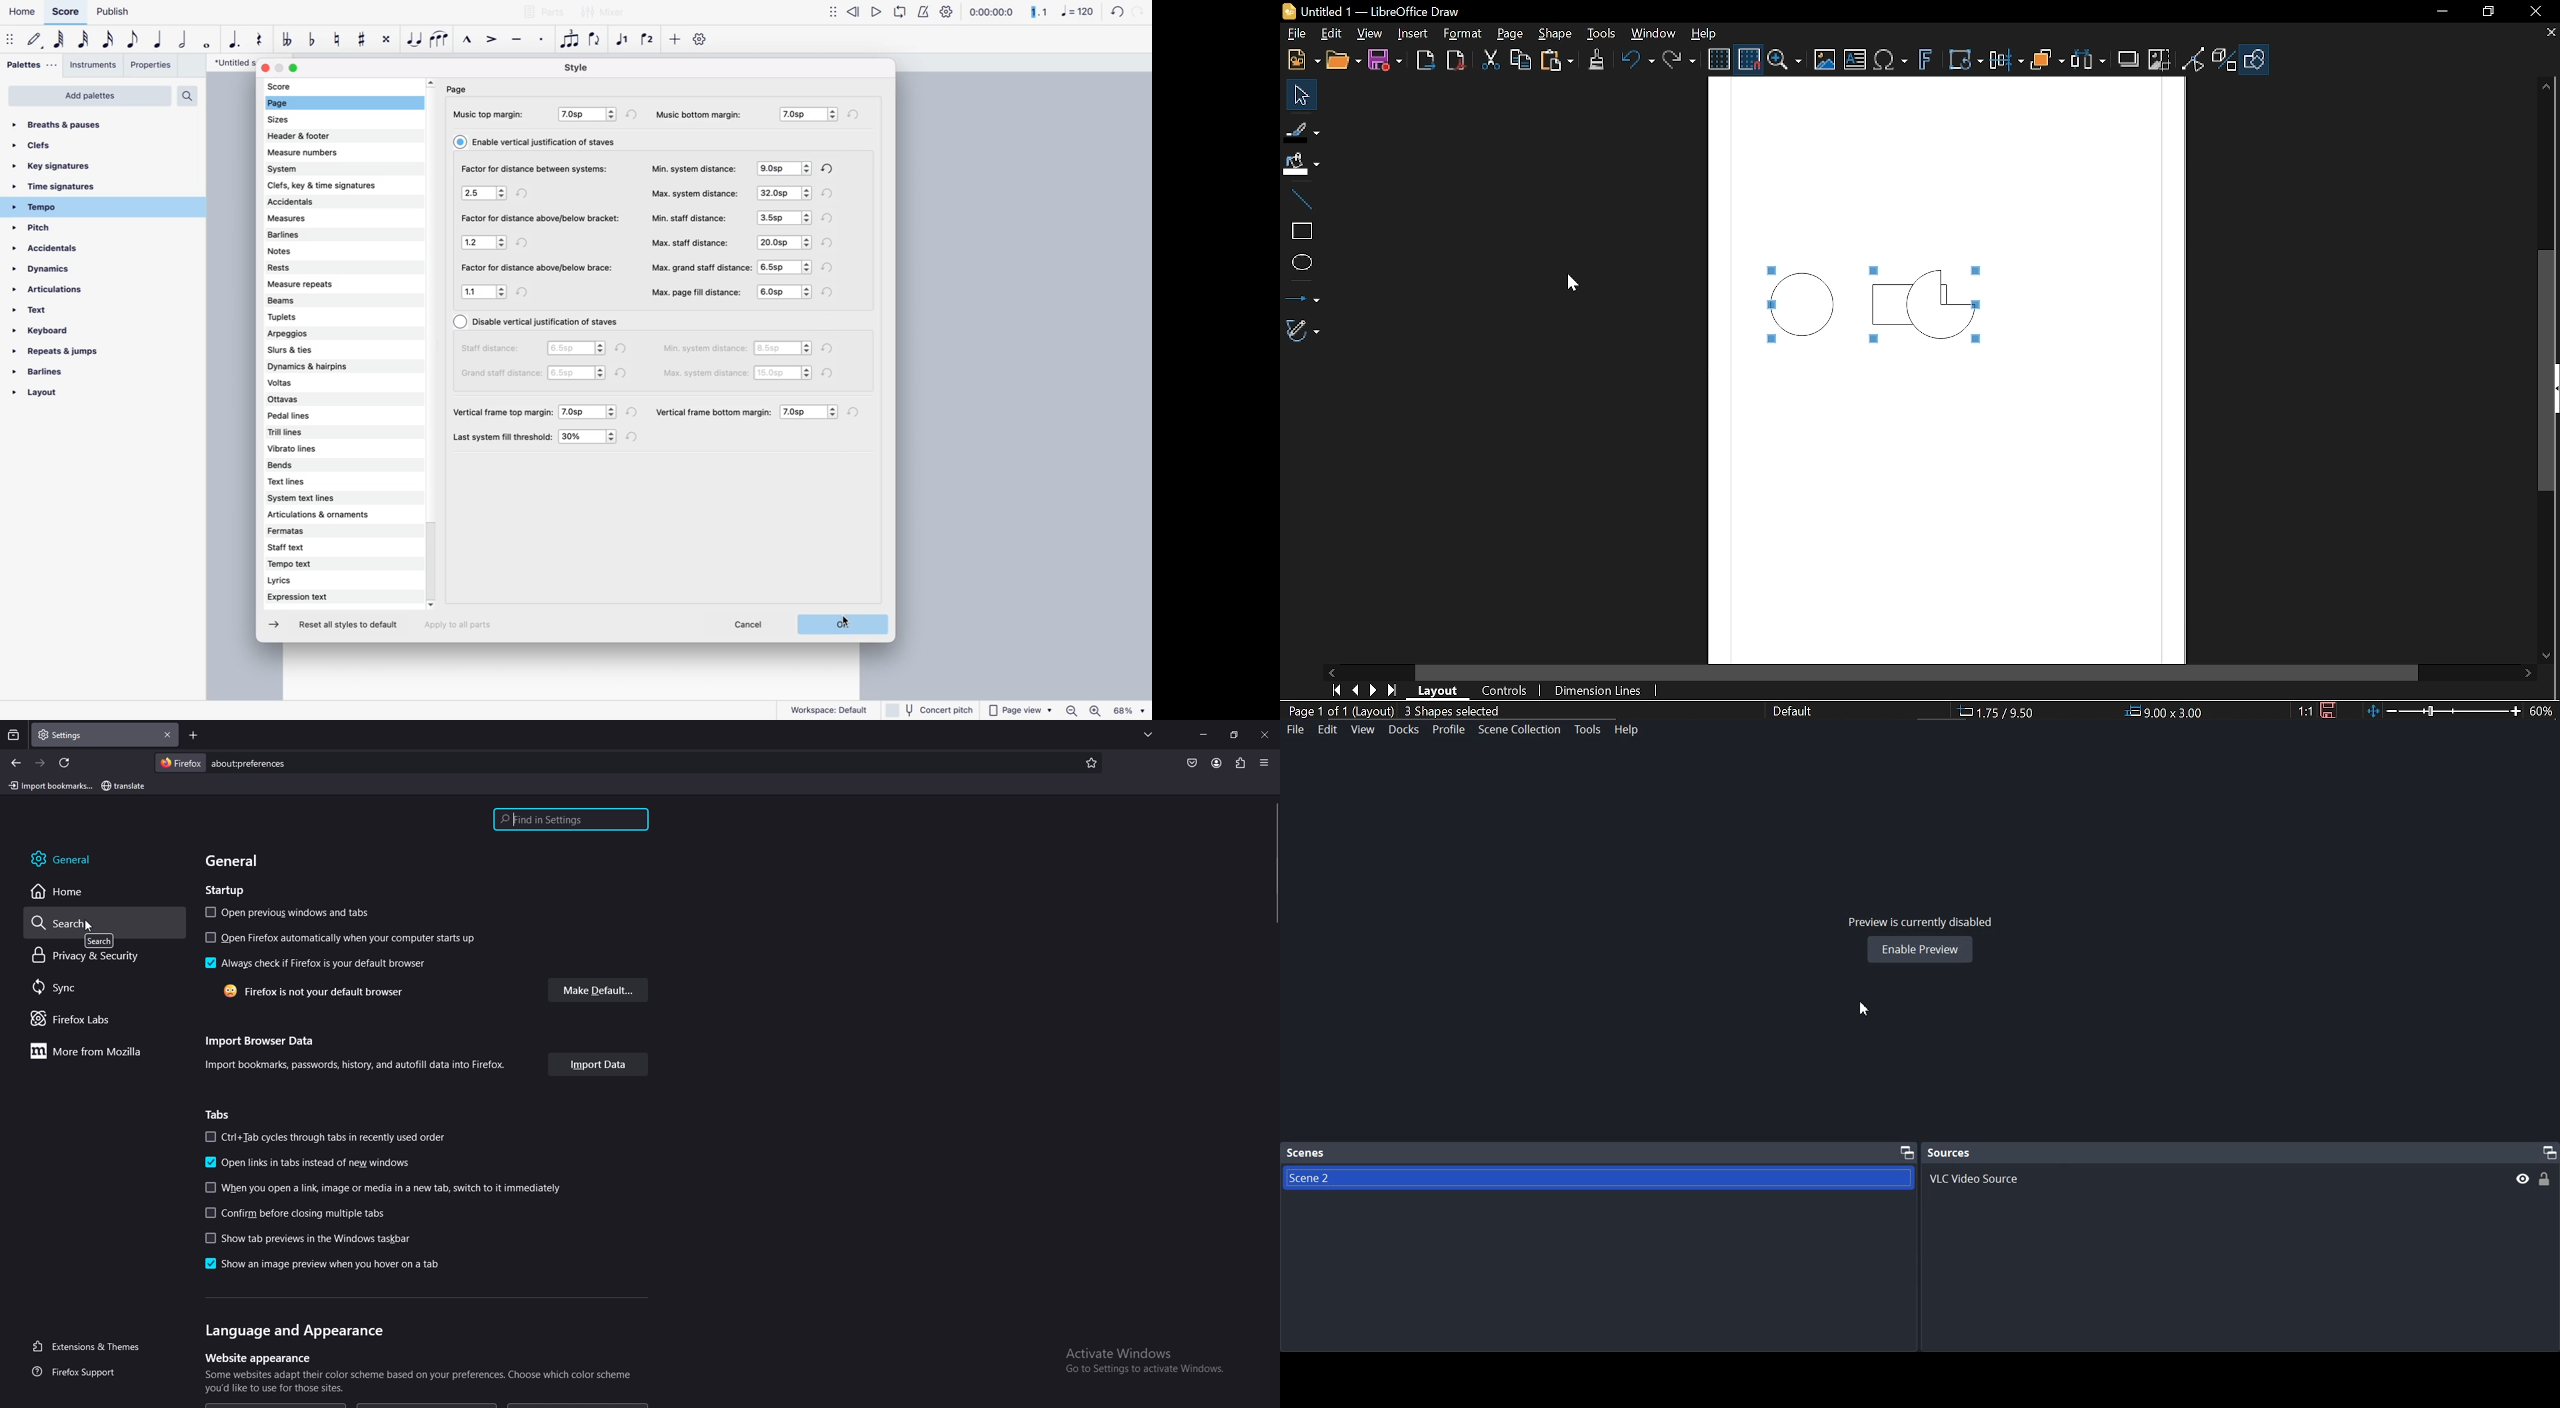 Image resolution: width=2576 pixels, height=1428 pixels. Describe the element at coordinates (2306, 710) in the screenshot. I see `1:1 (Scaling factor)` at that location.